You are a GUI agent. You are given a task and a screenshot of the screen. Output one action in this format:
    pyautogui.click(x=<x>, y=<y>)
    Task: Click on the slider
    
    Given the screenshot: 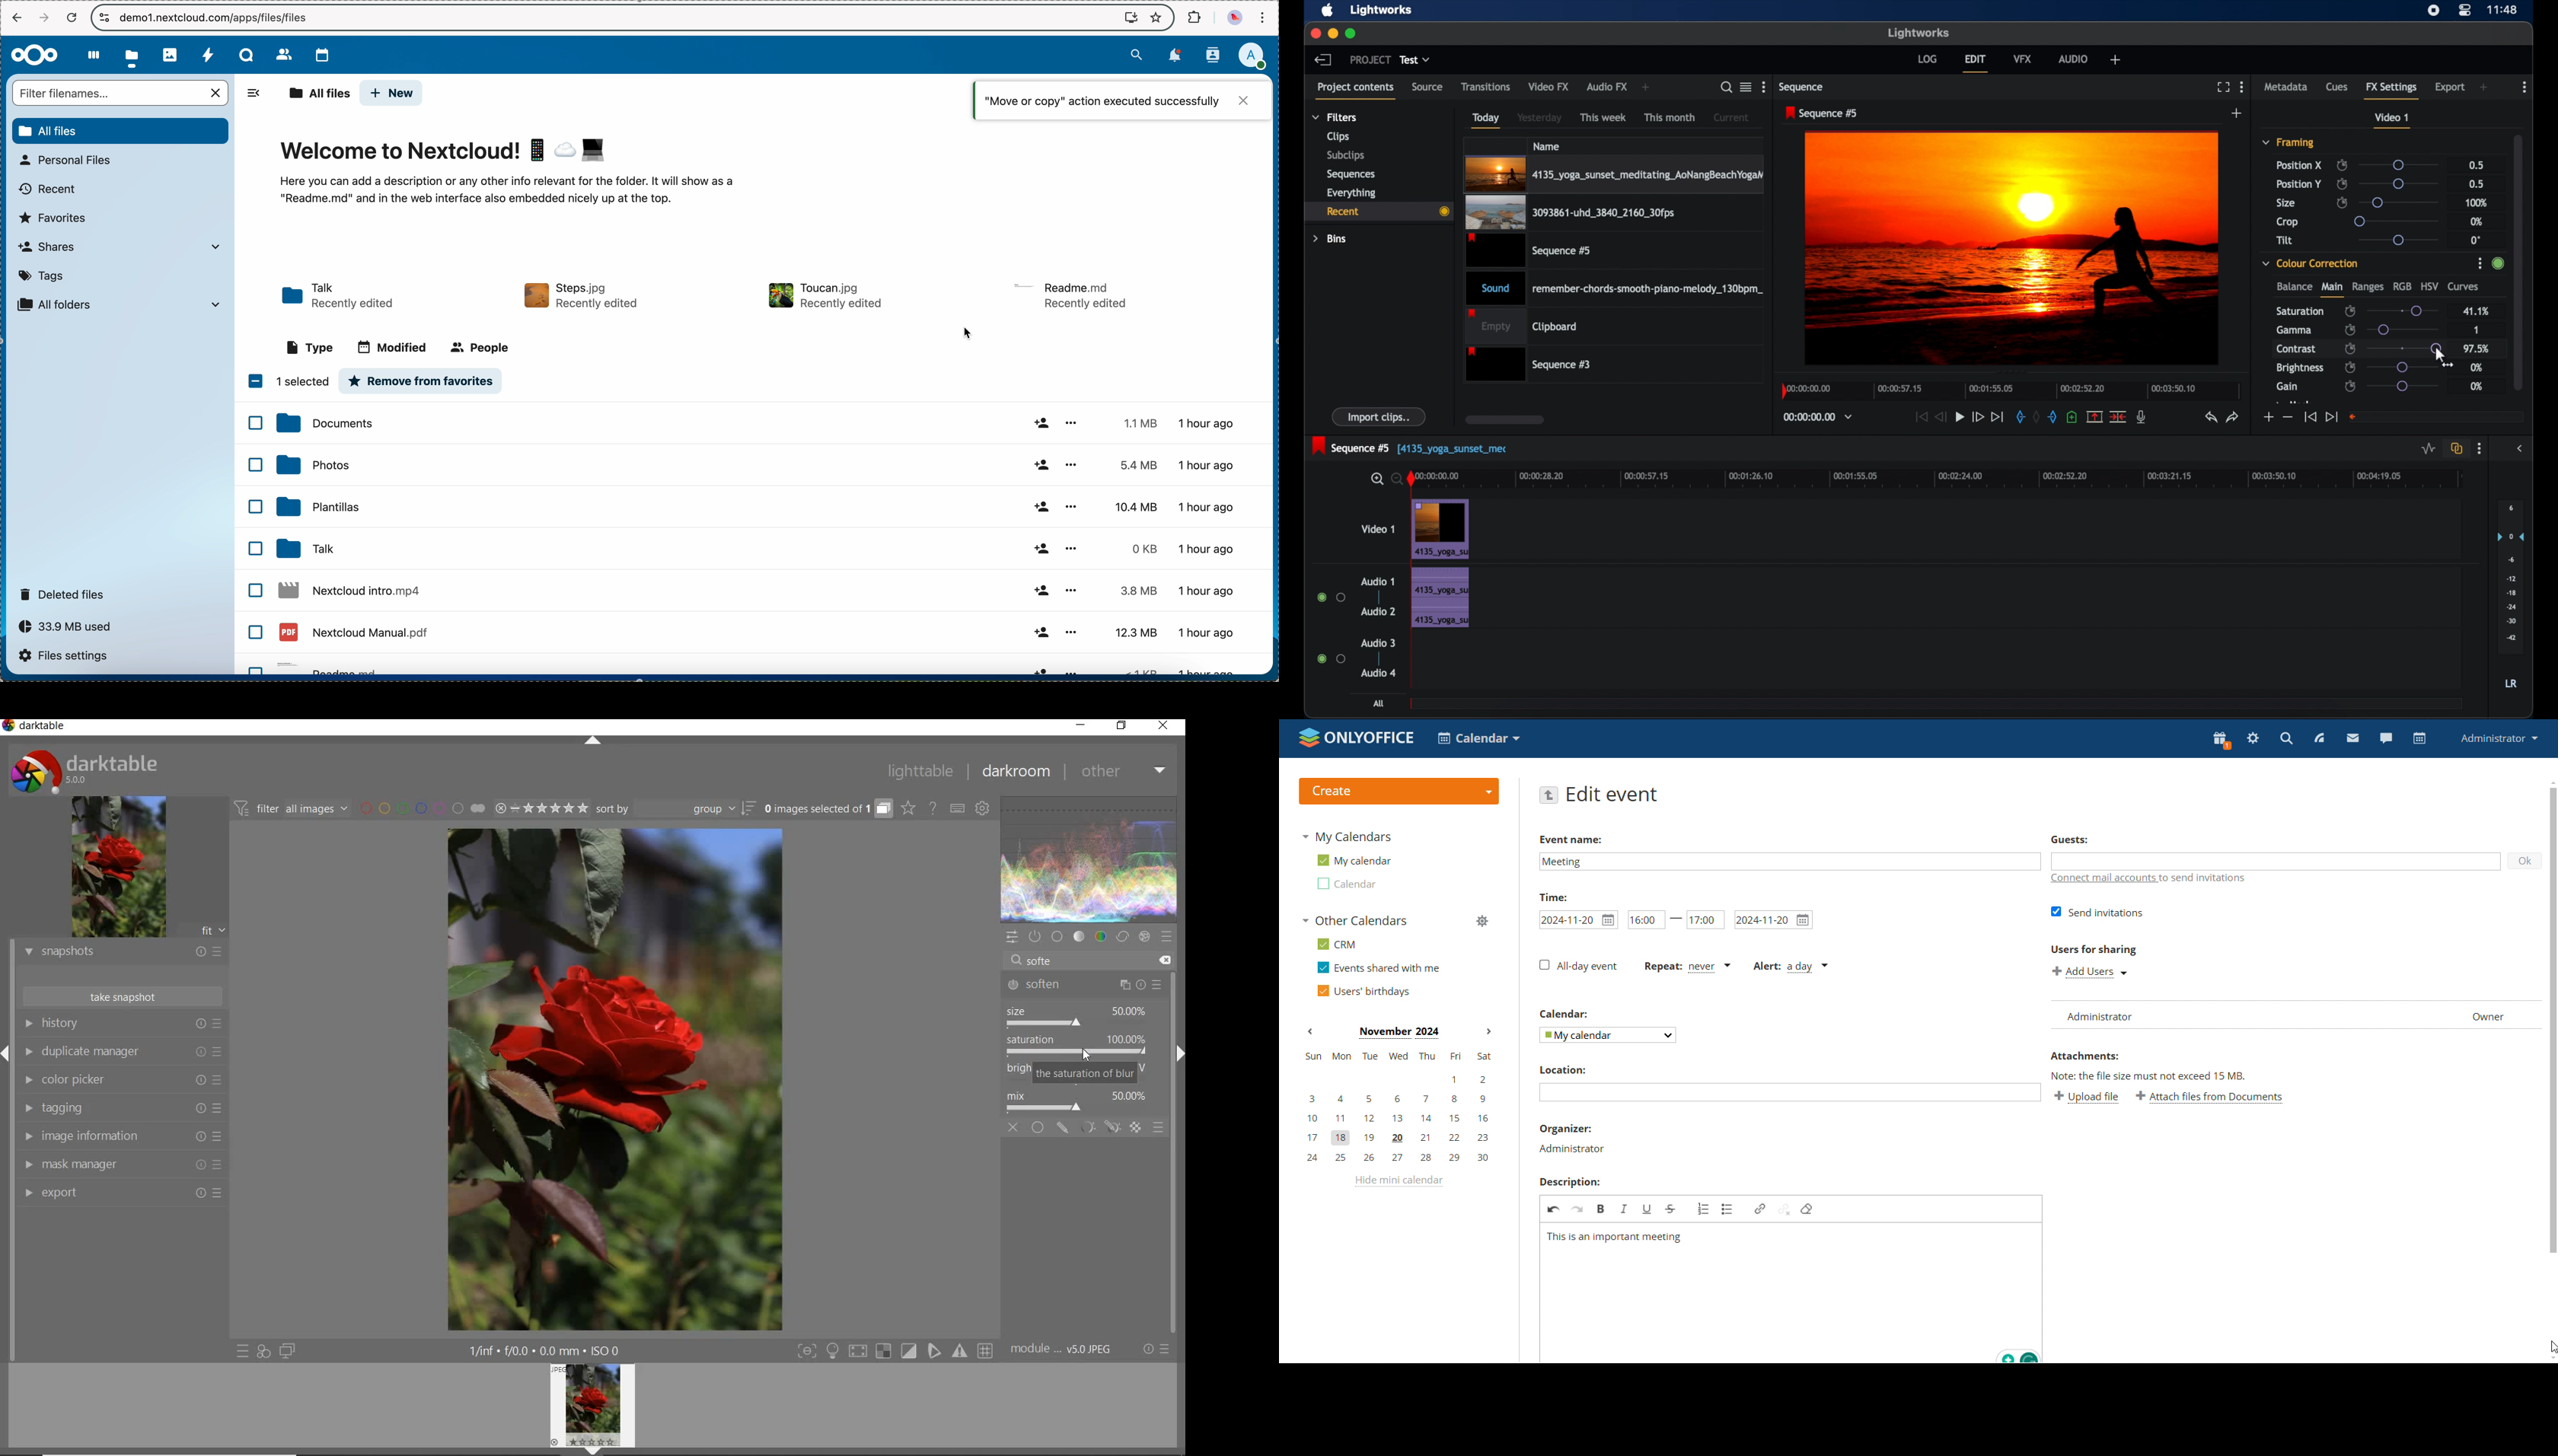 What is the action you would take?
    pyautogui.click(x=2398, y=240)
    